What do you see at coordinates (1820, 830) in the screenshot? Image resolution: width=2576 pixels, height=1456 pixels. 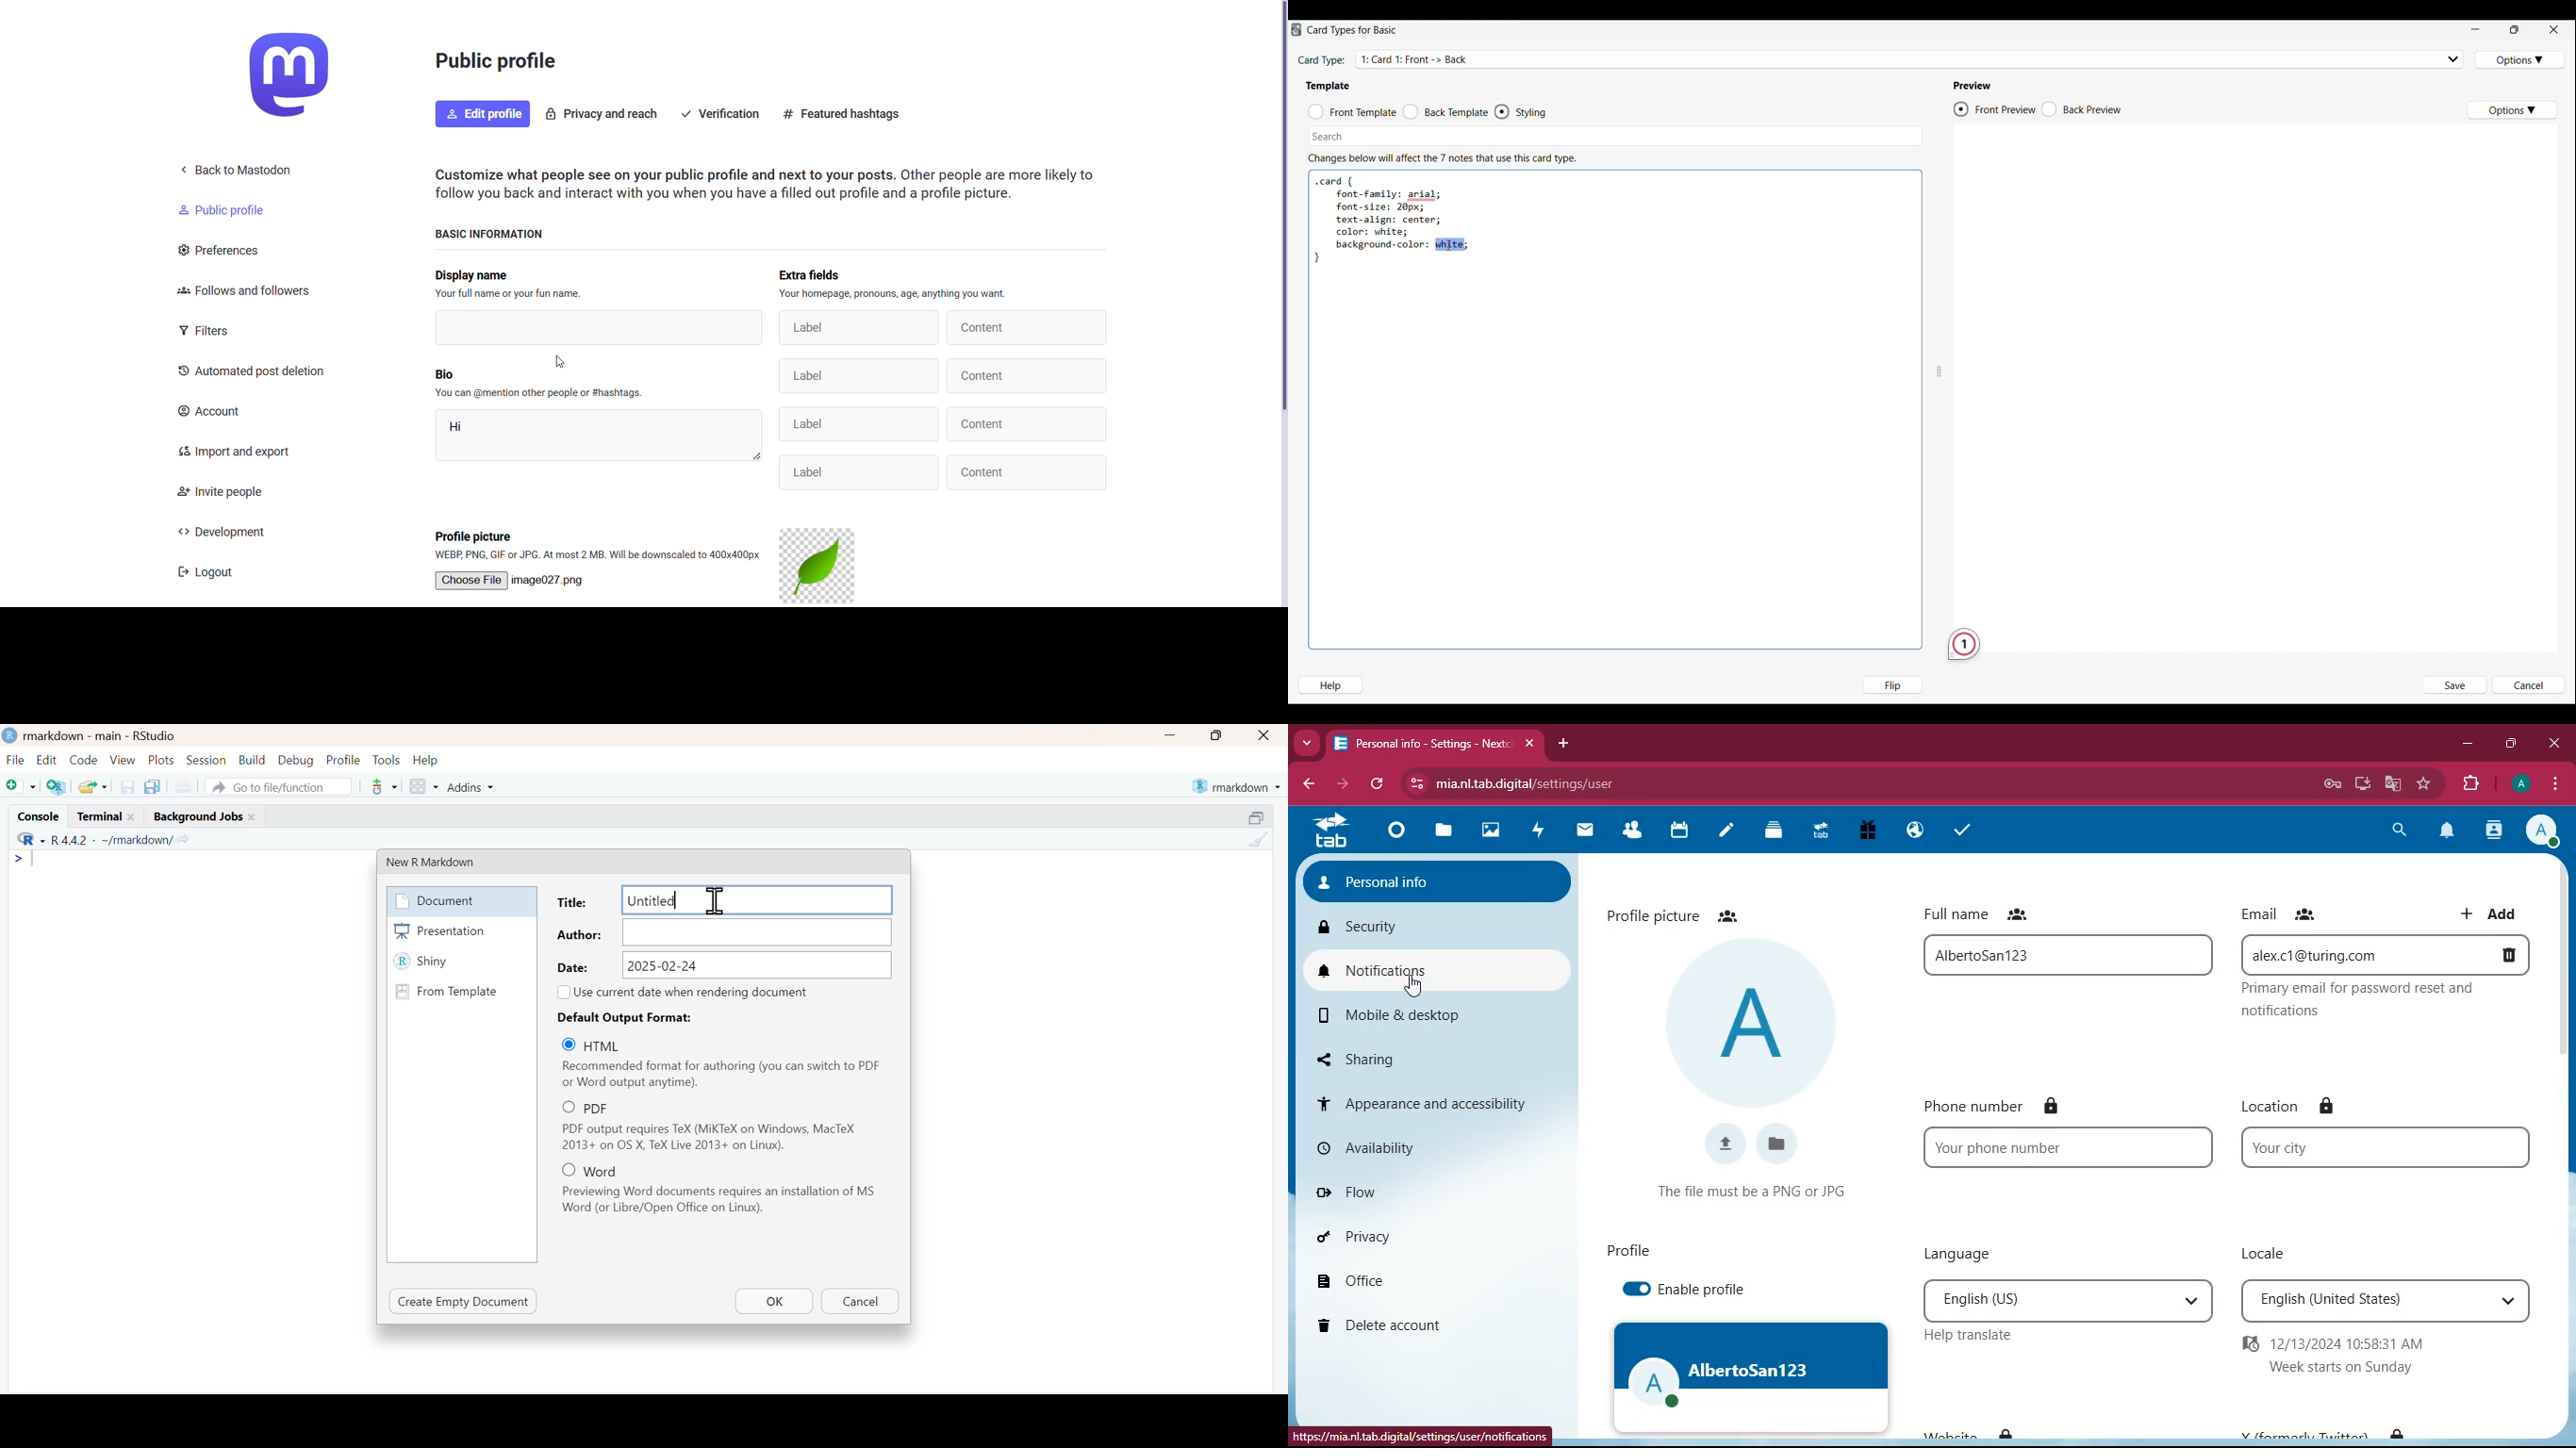 I see `tab` at bounding box center [1820, 830].